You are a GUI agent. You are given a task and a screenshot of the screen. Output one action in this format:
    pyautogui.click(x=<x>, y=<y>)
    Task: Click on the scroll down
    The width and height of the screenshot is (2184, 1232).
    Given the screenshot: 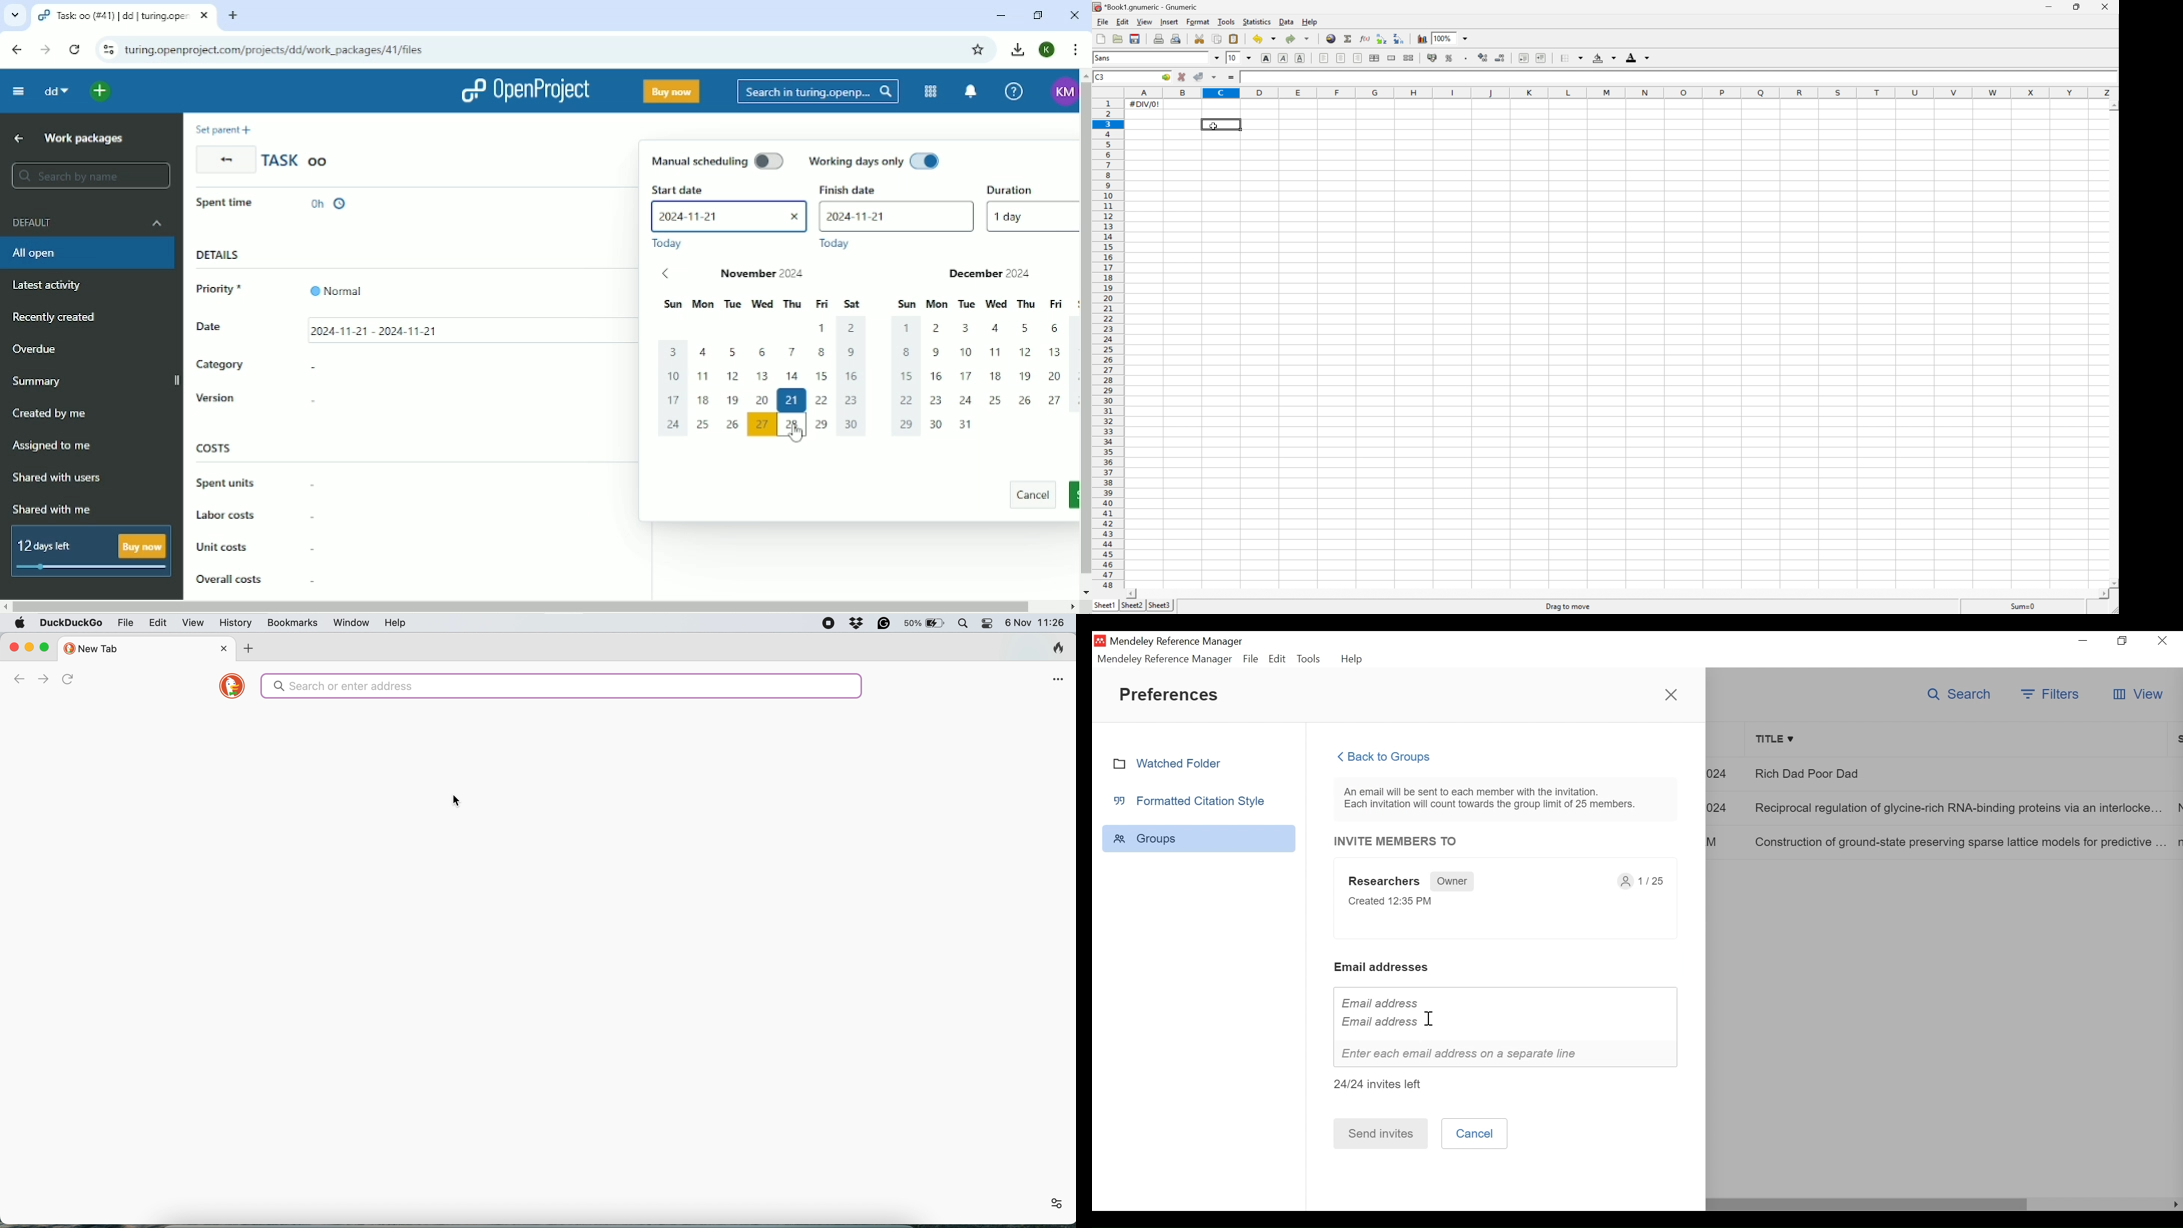 What is the action you would take?
    pyautogui.click(x=1085, y=590)
    